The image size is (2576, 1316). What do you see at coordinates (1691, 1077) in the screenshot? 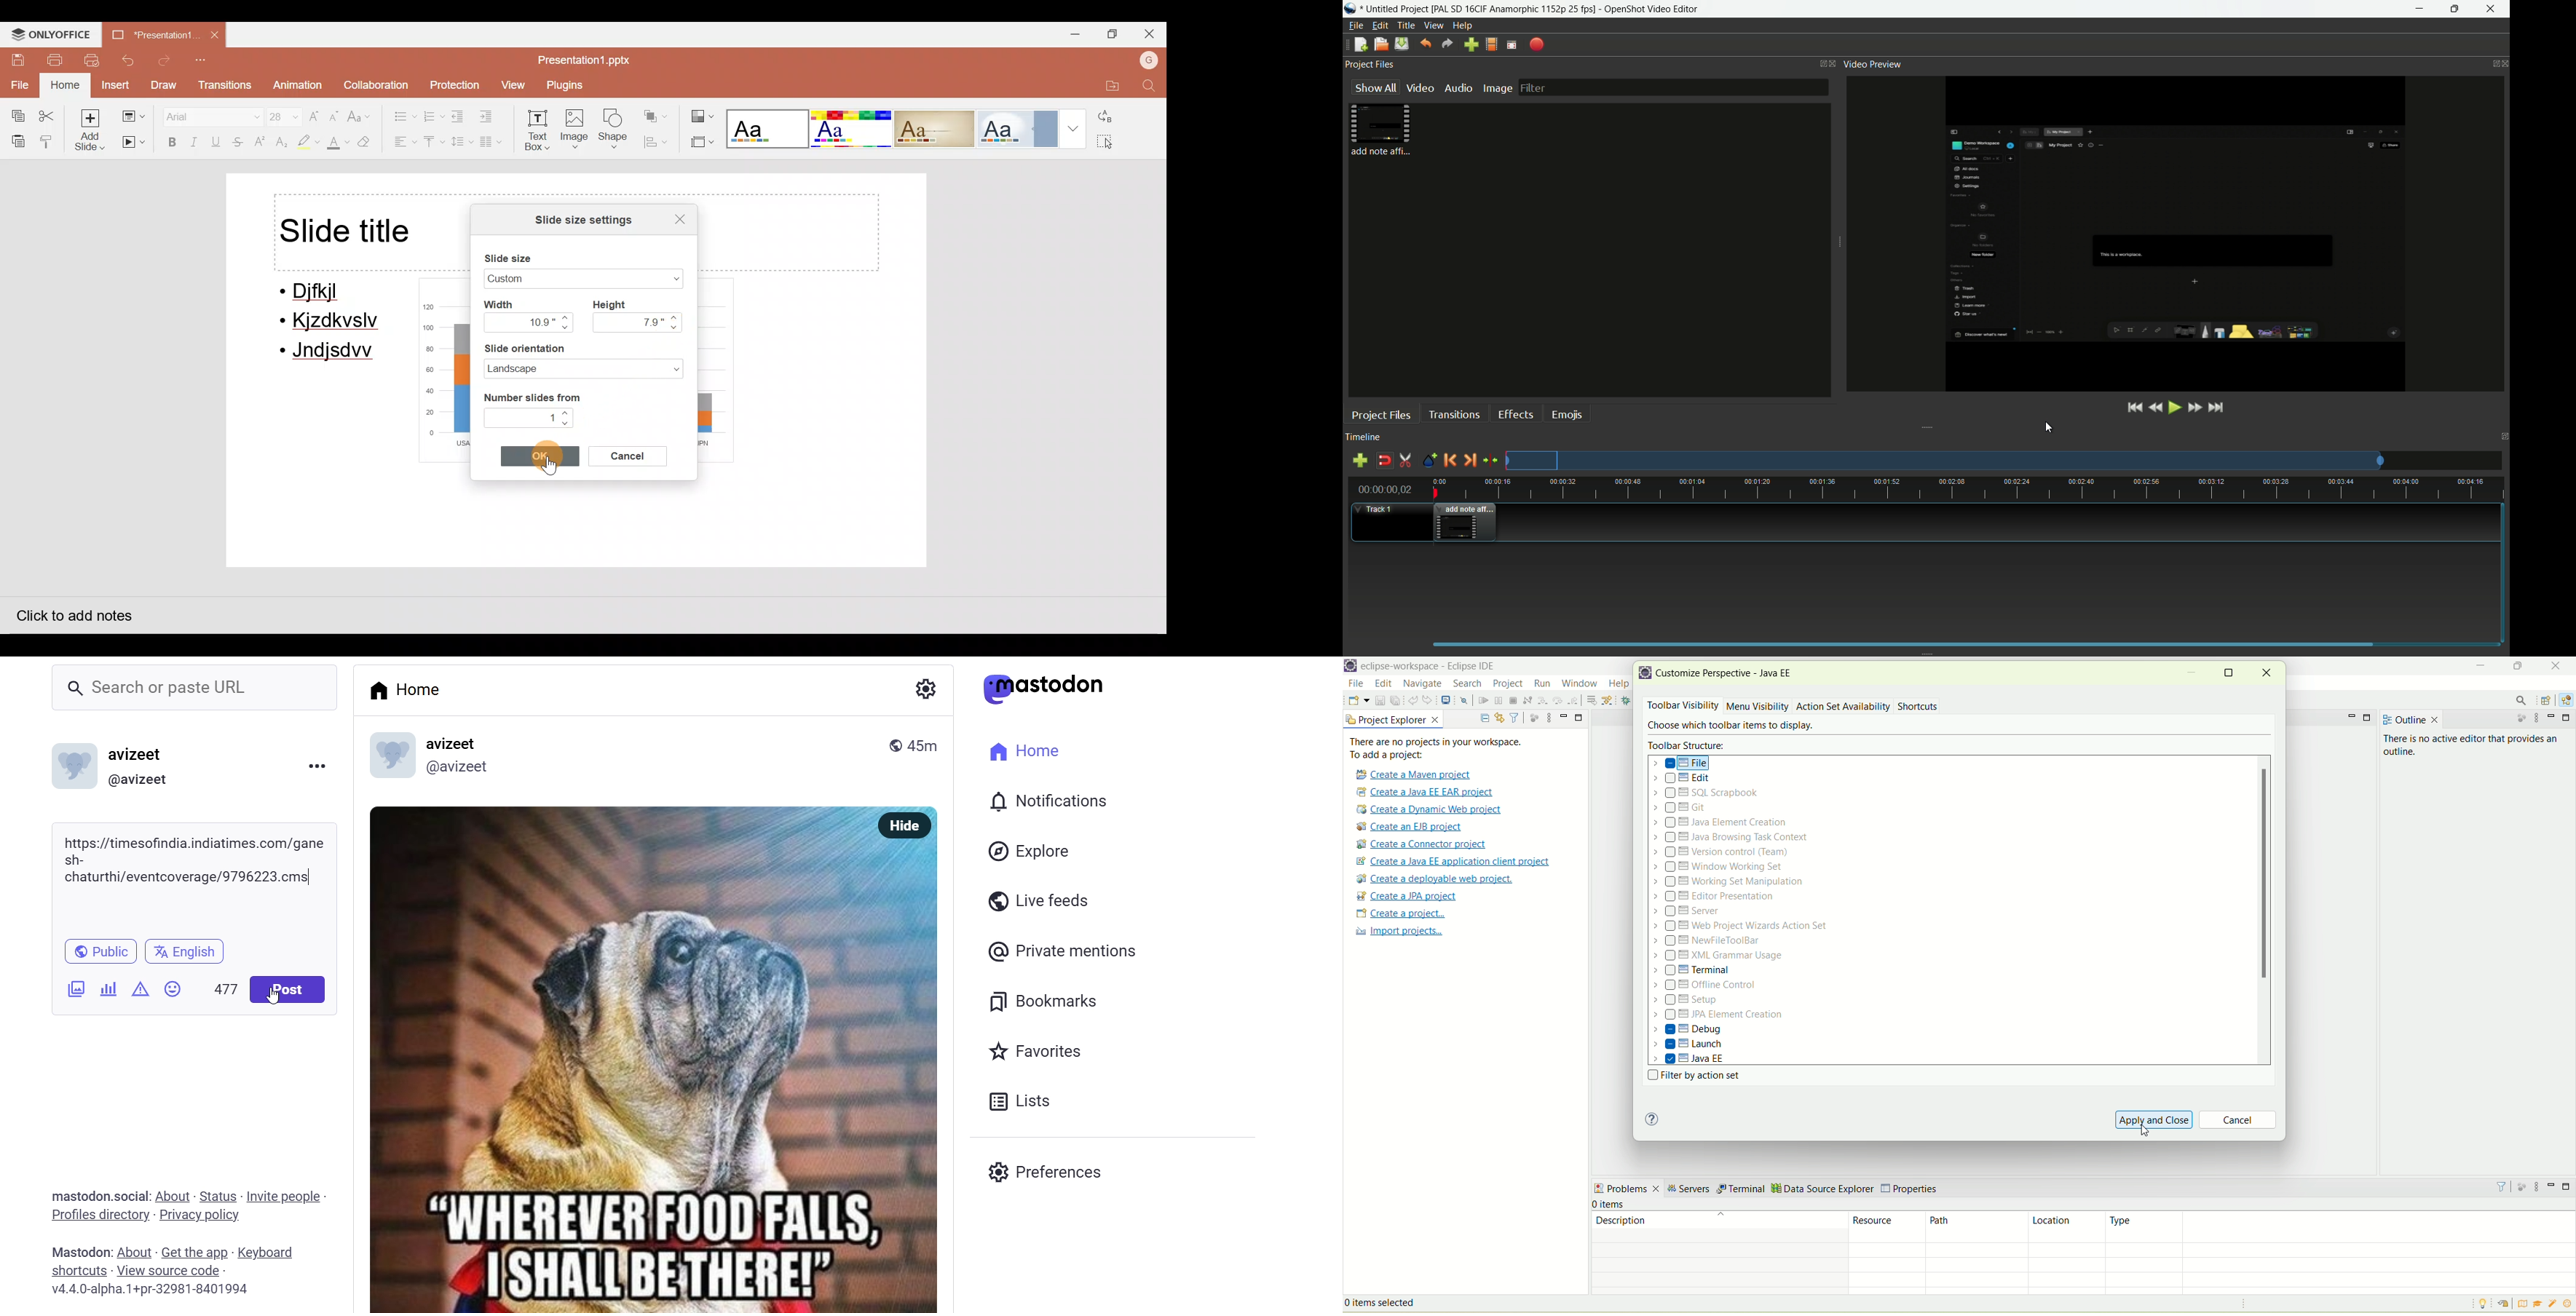
I see `filter by action set` at bounding box center [1691, 1077].